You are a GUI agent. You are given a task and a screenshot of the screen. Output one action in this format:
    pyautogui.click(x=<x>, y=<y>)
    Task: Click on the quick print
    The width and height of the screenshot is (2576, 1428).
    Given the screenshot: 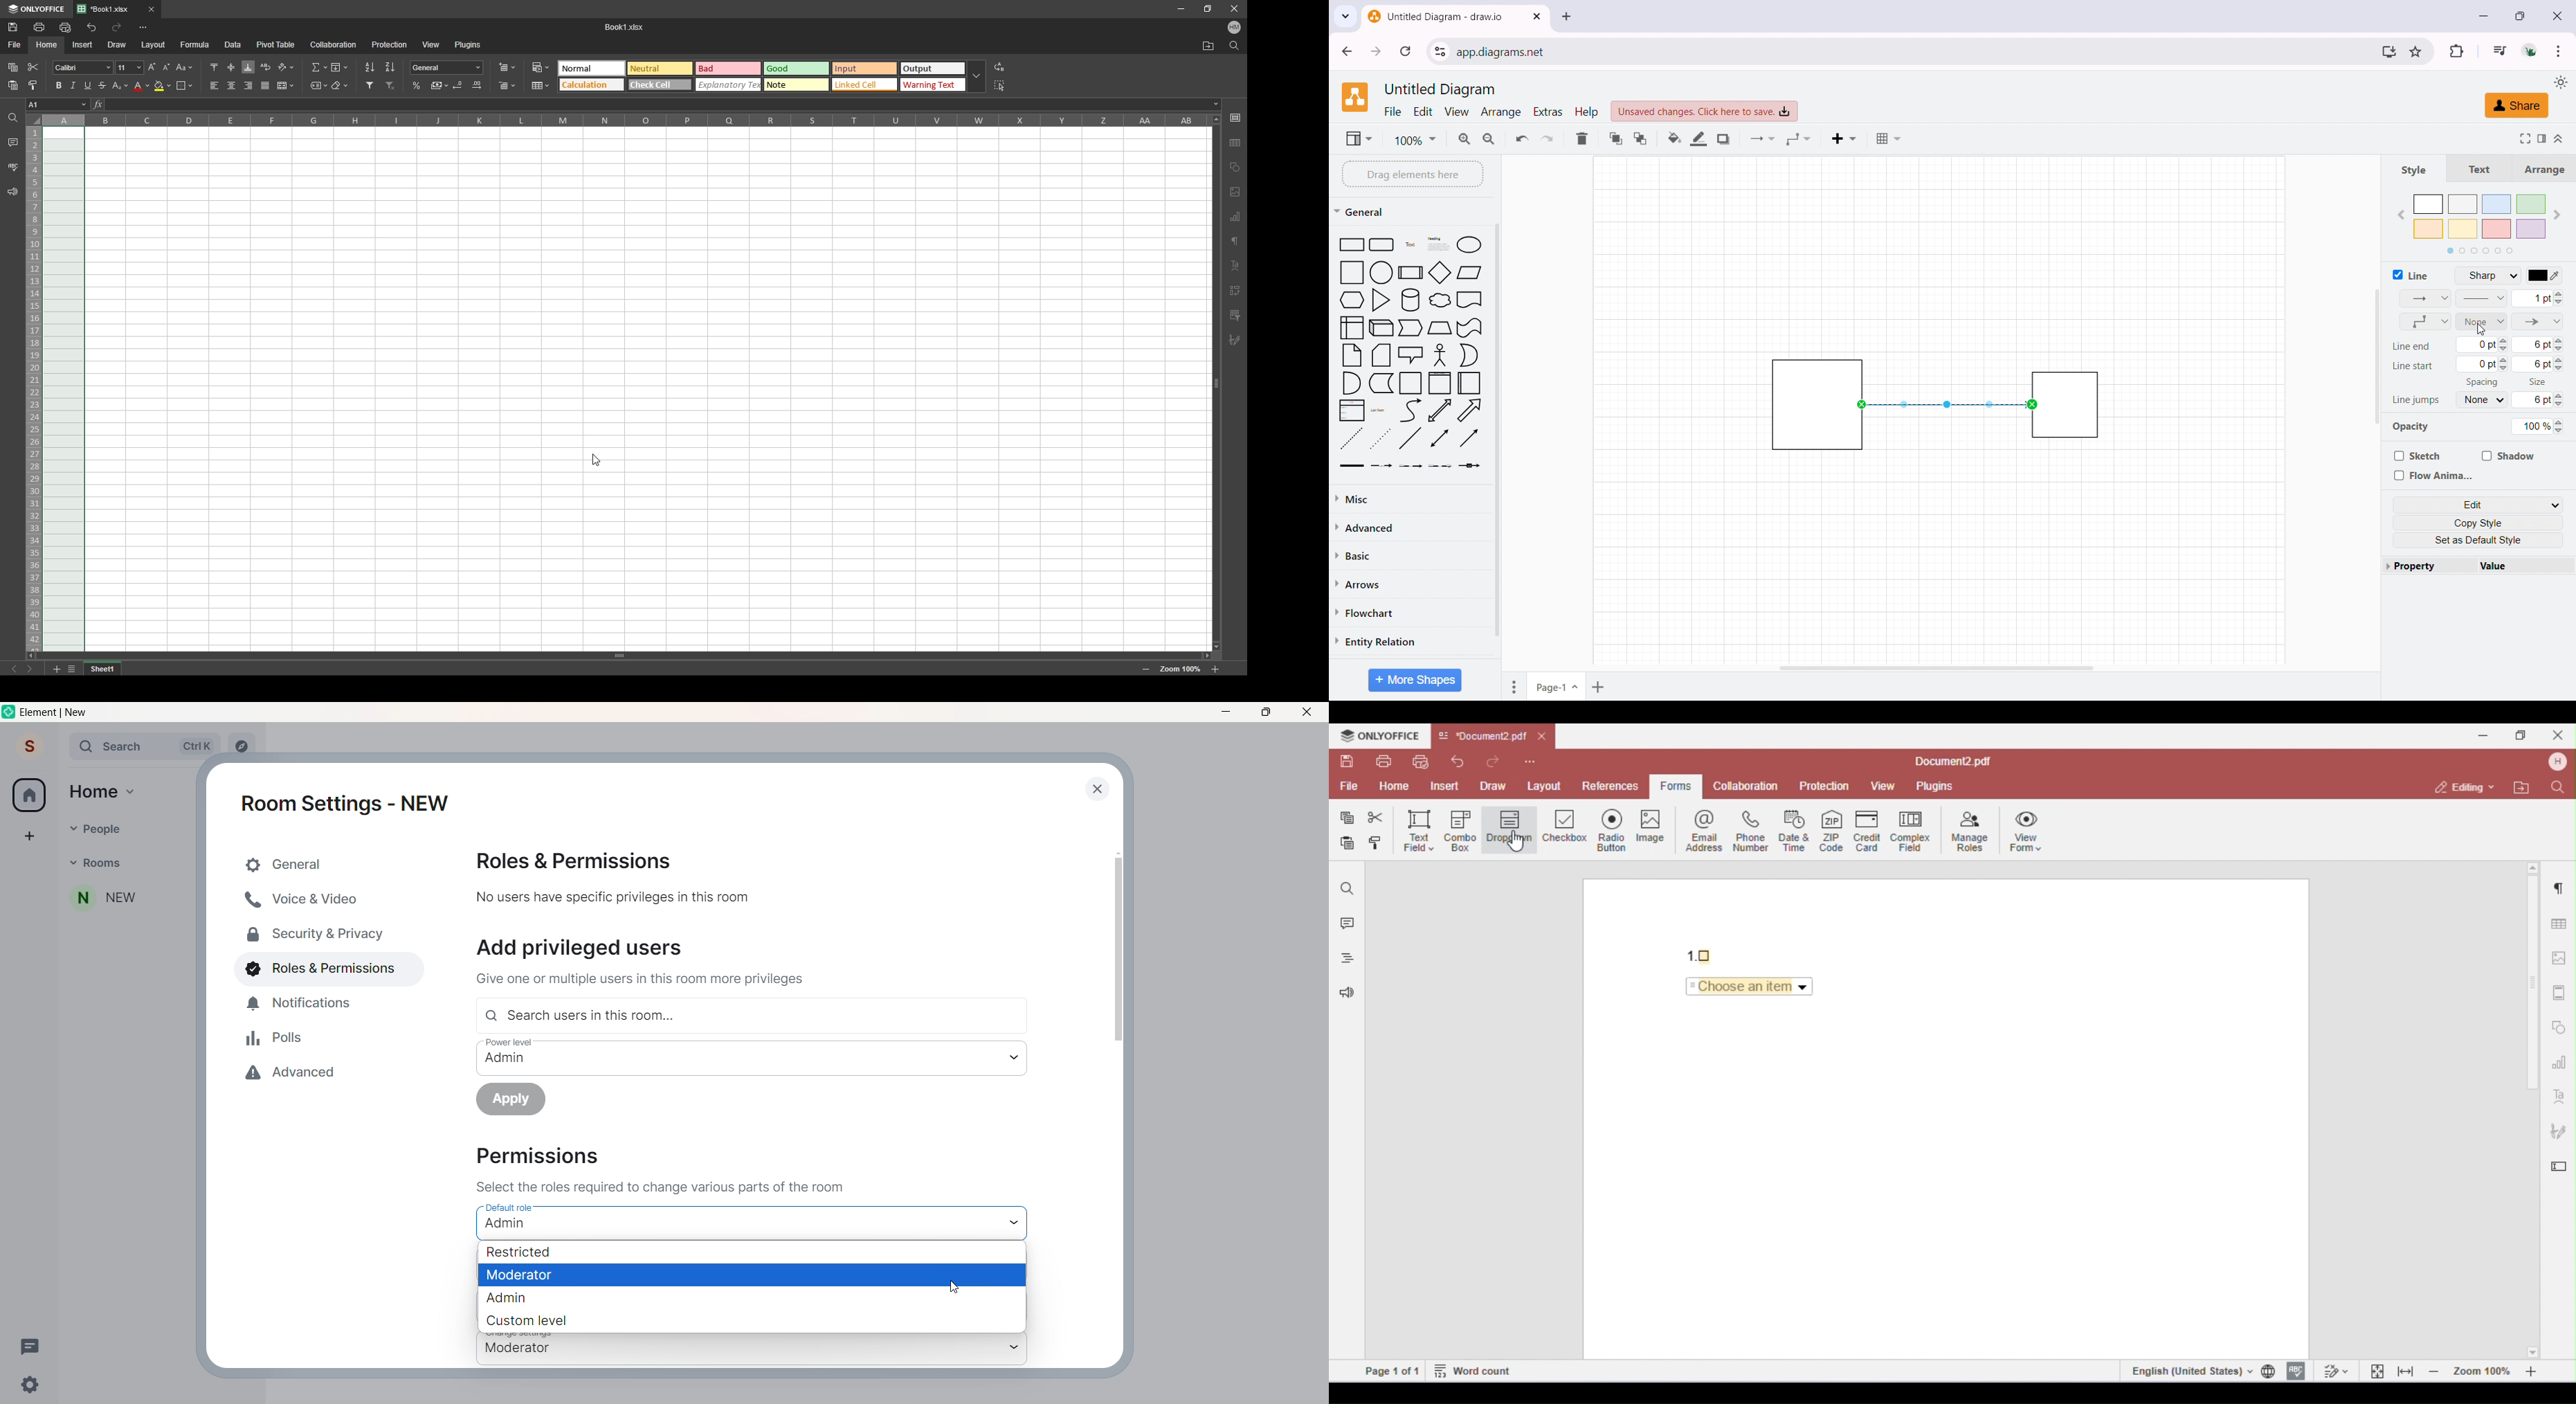 What is the action you would take?
    pyautogui.click(x=64, y=27)
    